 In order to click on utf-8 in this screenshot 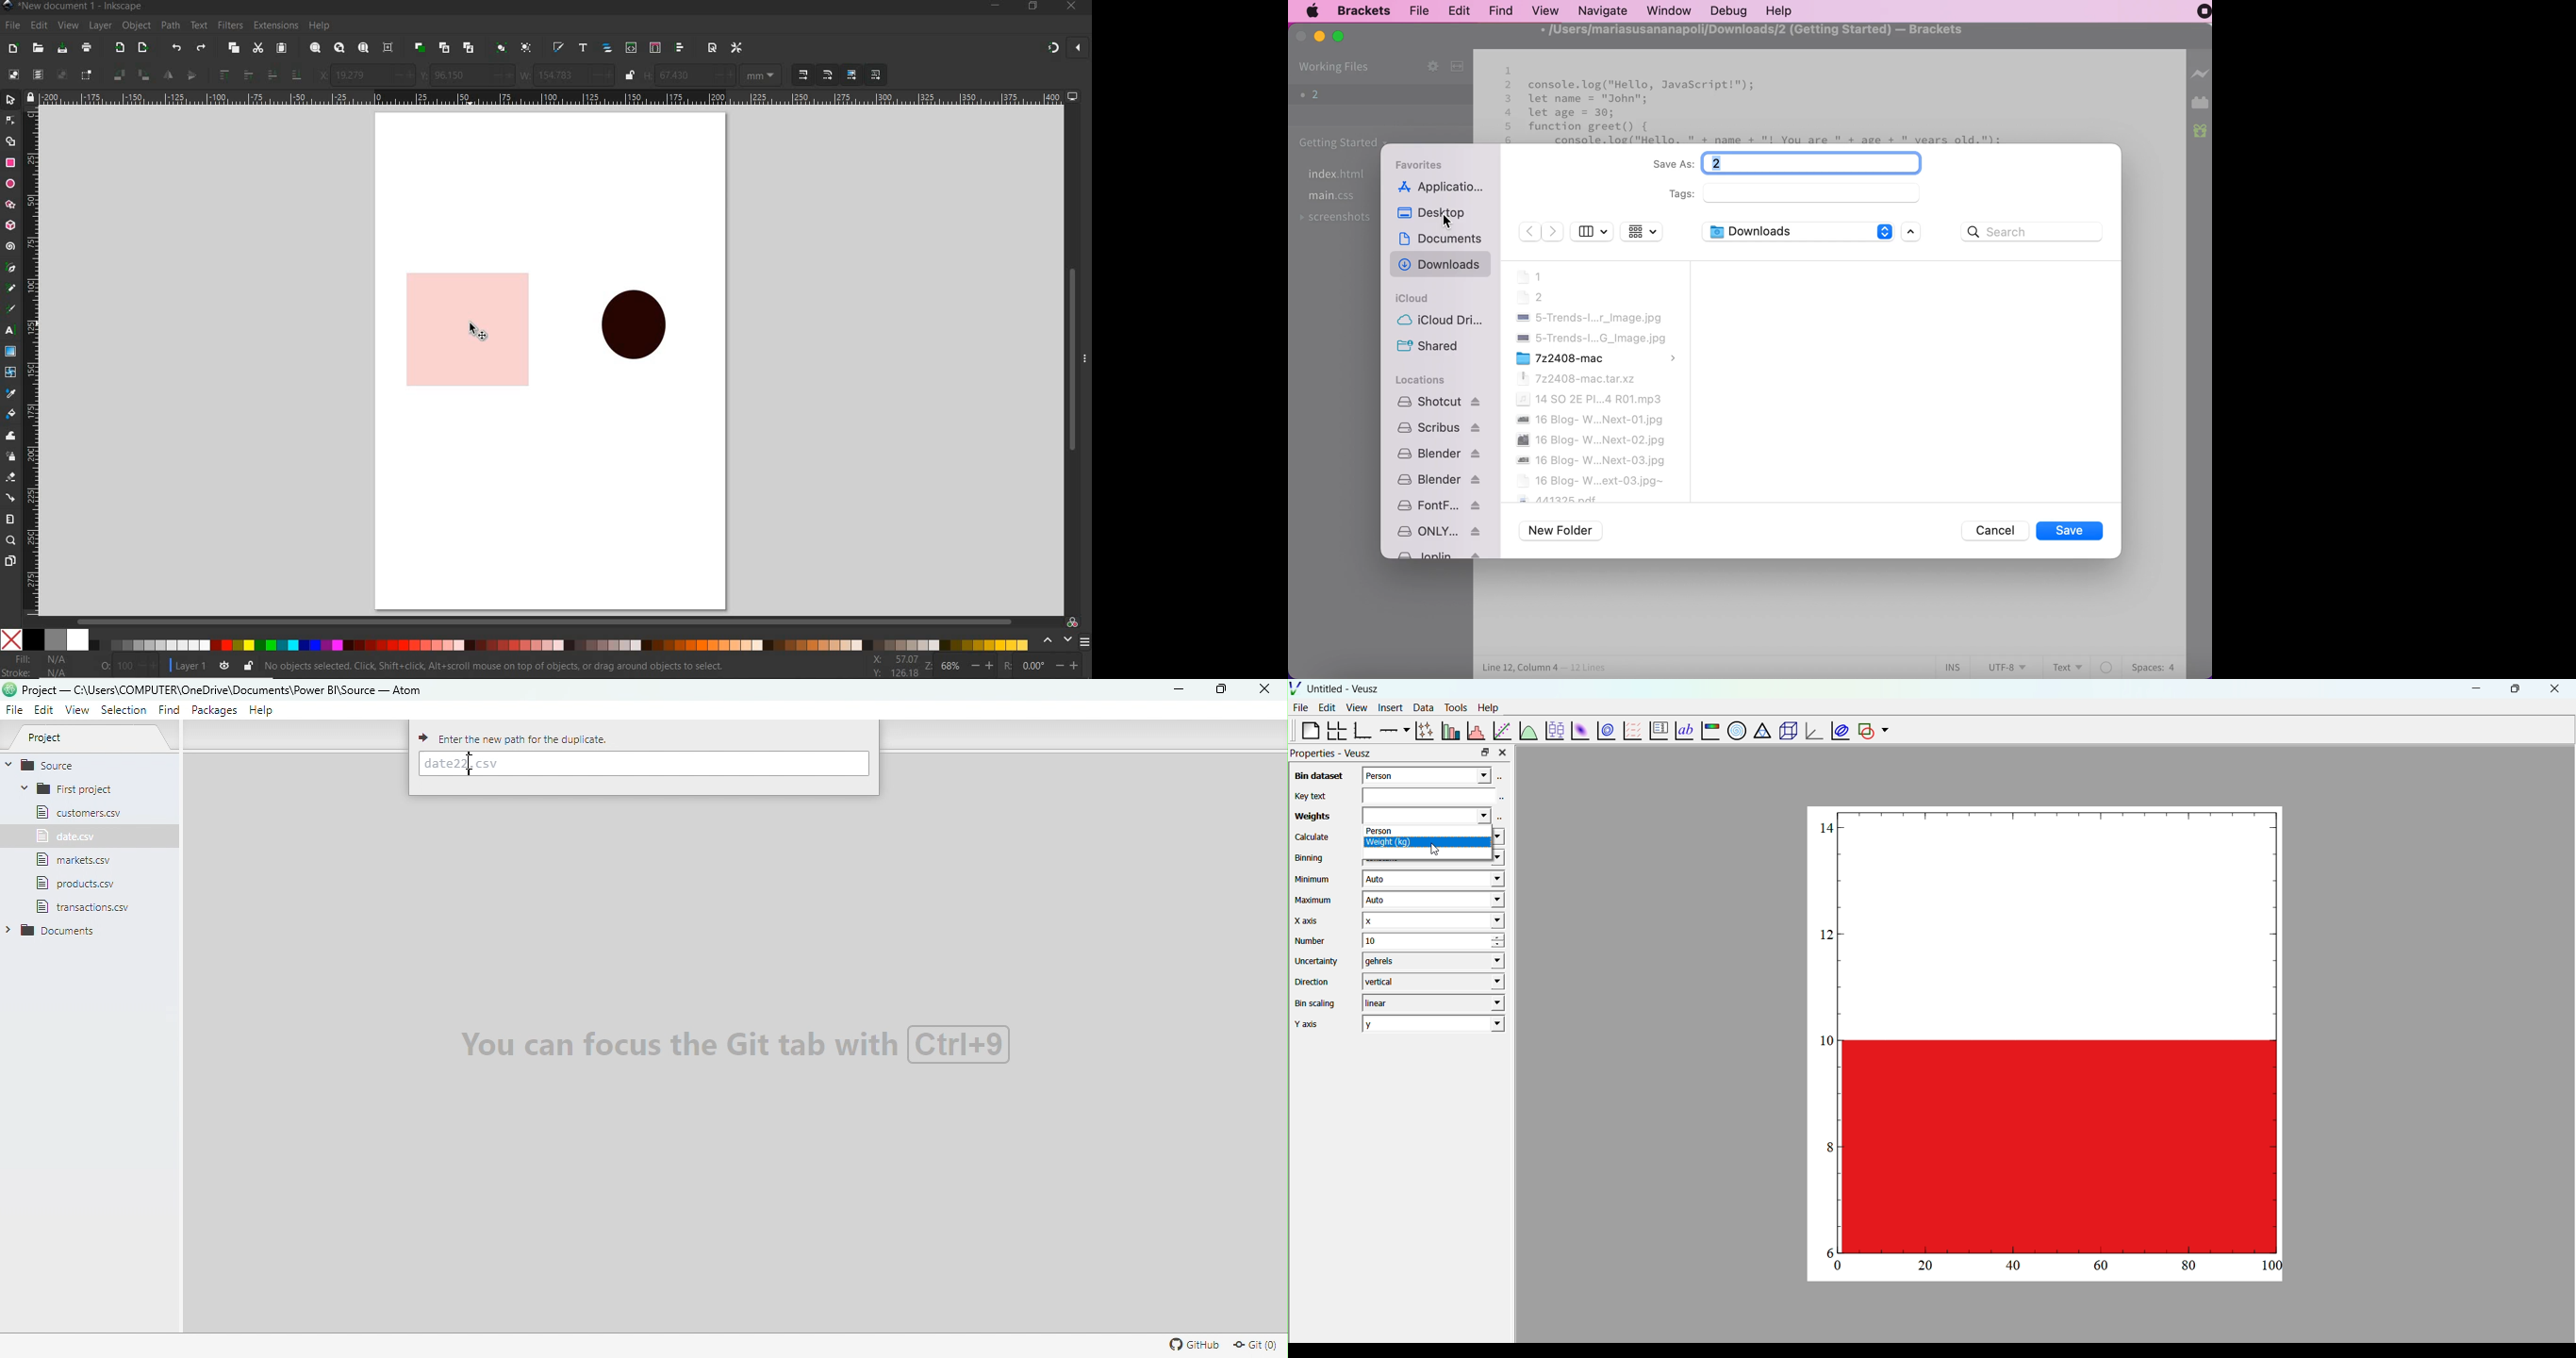, I will do `click(2006, 667)`.